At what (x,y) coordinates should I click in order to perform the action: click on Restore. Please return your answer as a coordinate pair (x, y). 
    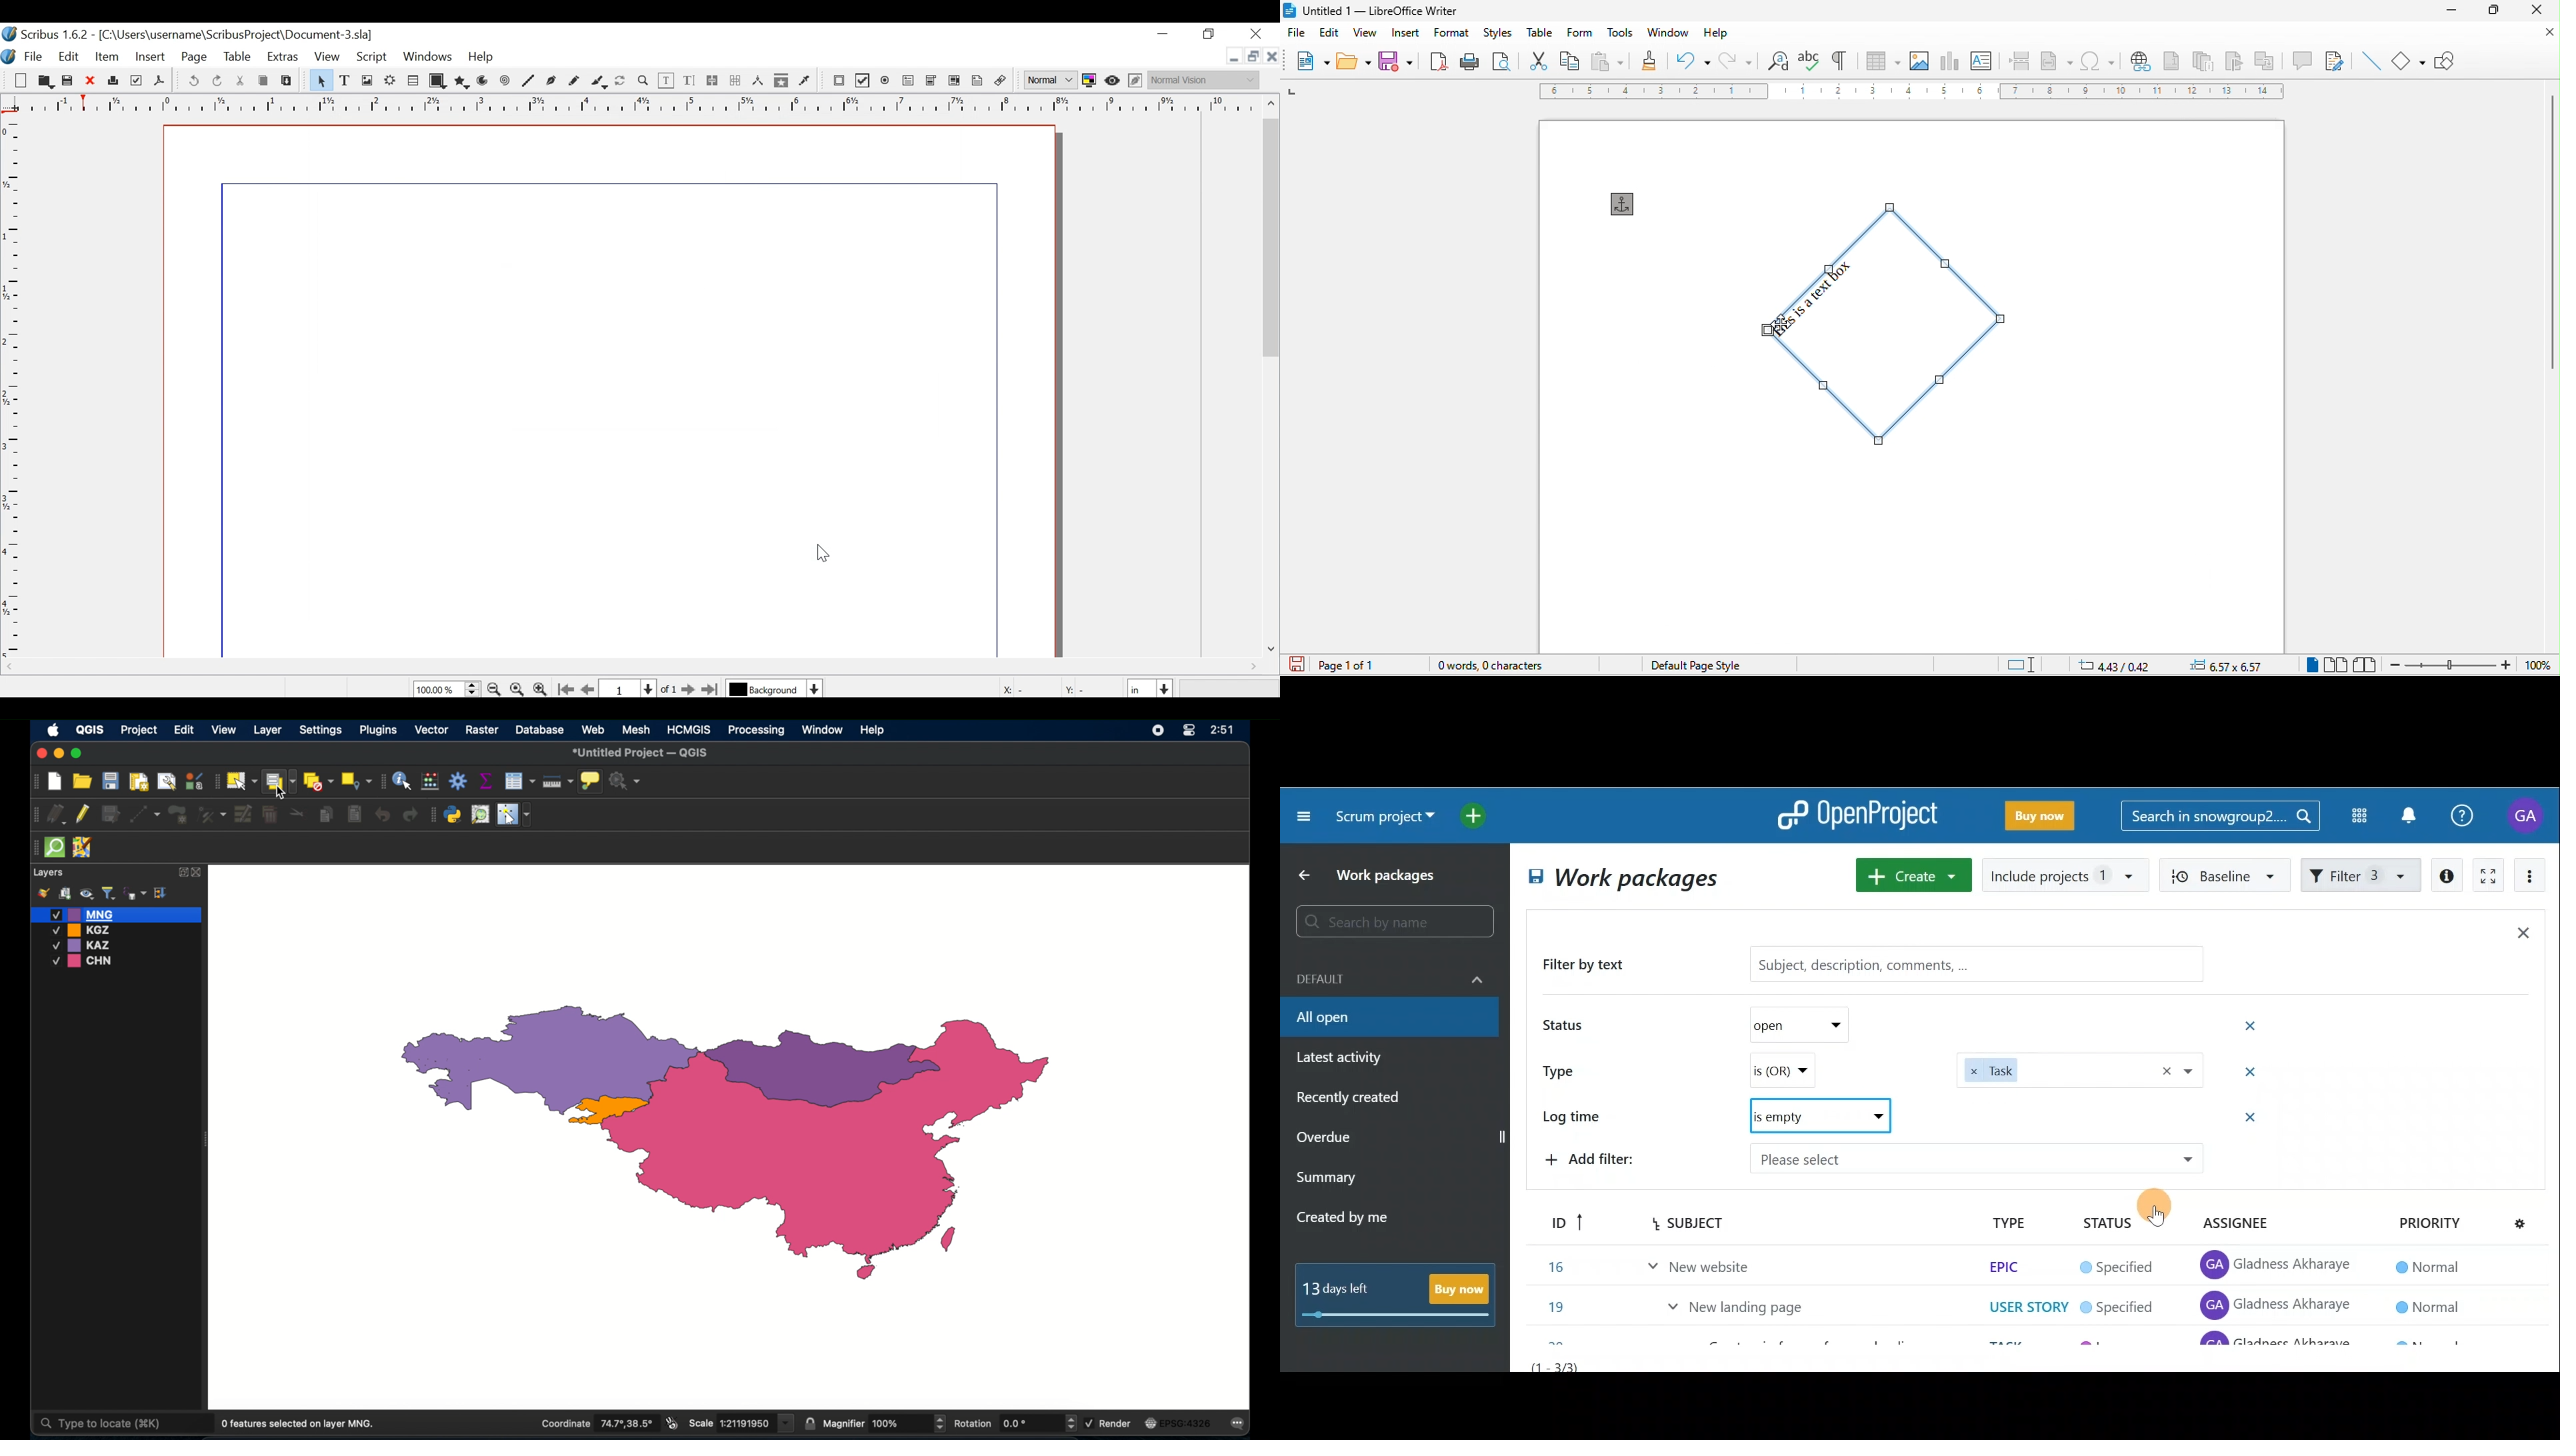
    Looking at the image, I should click on (1209, 35).